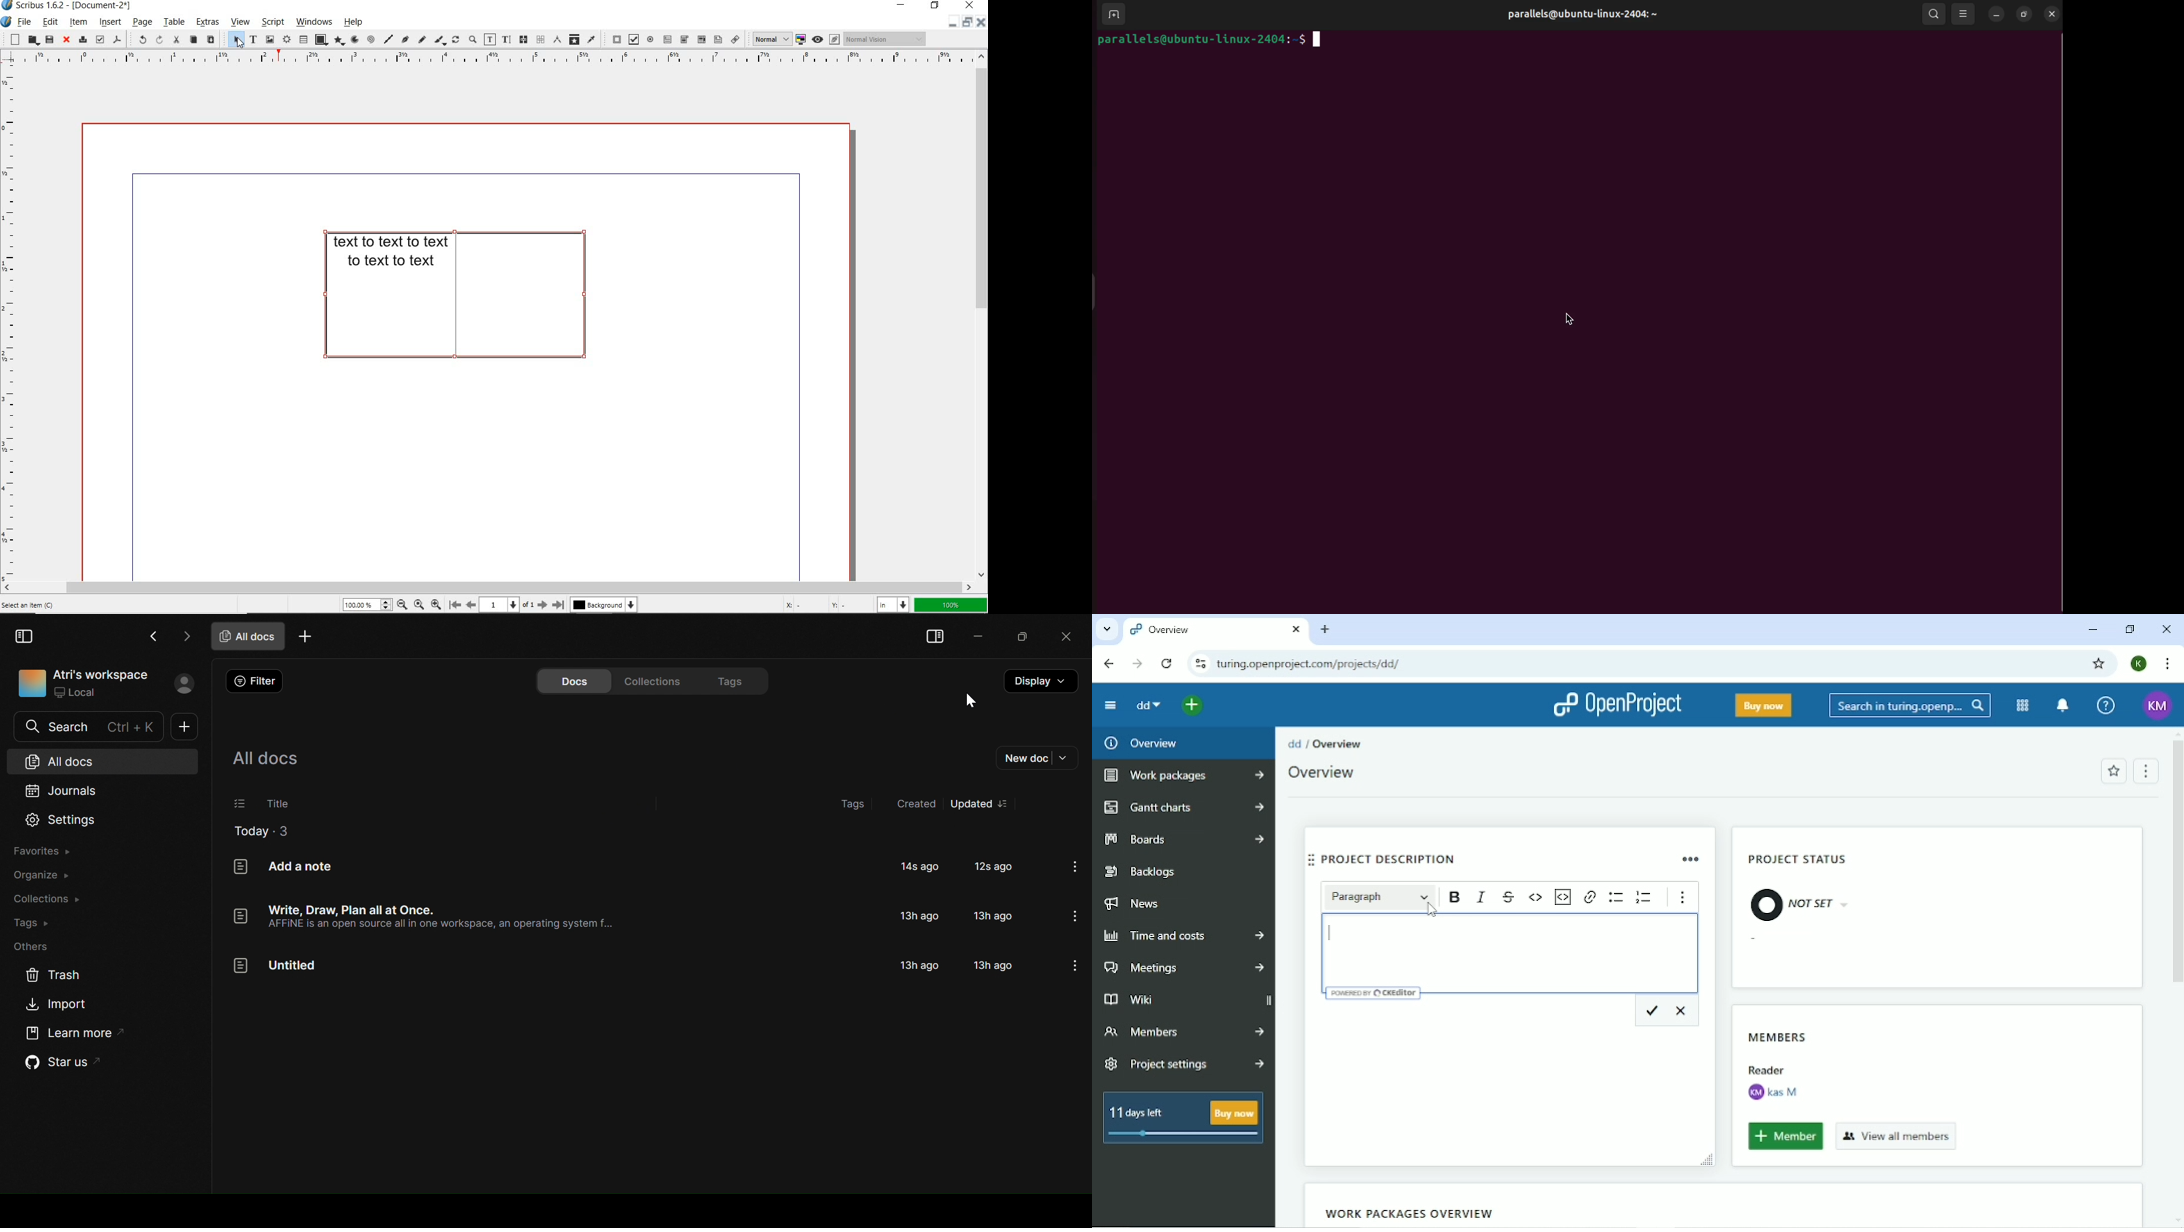 This screenshot has width=2184, height=1232. Describe the element at coordinates (1181, 776) in the screenshot. I see `Work packages` at that location.